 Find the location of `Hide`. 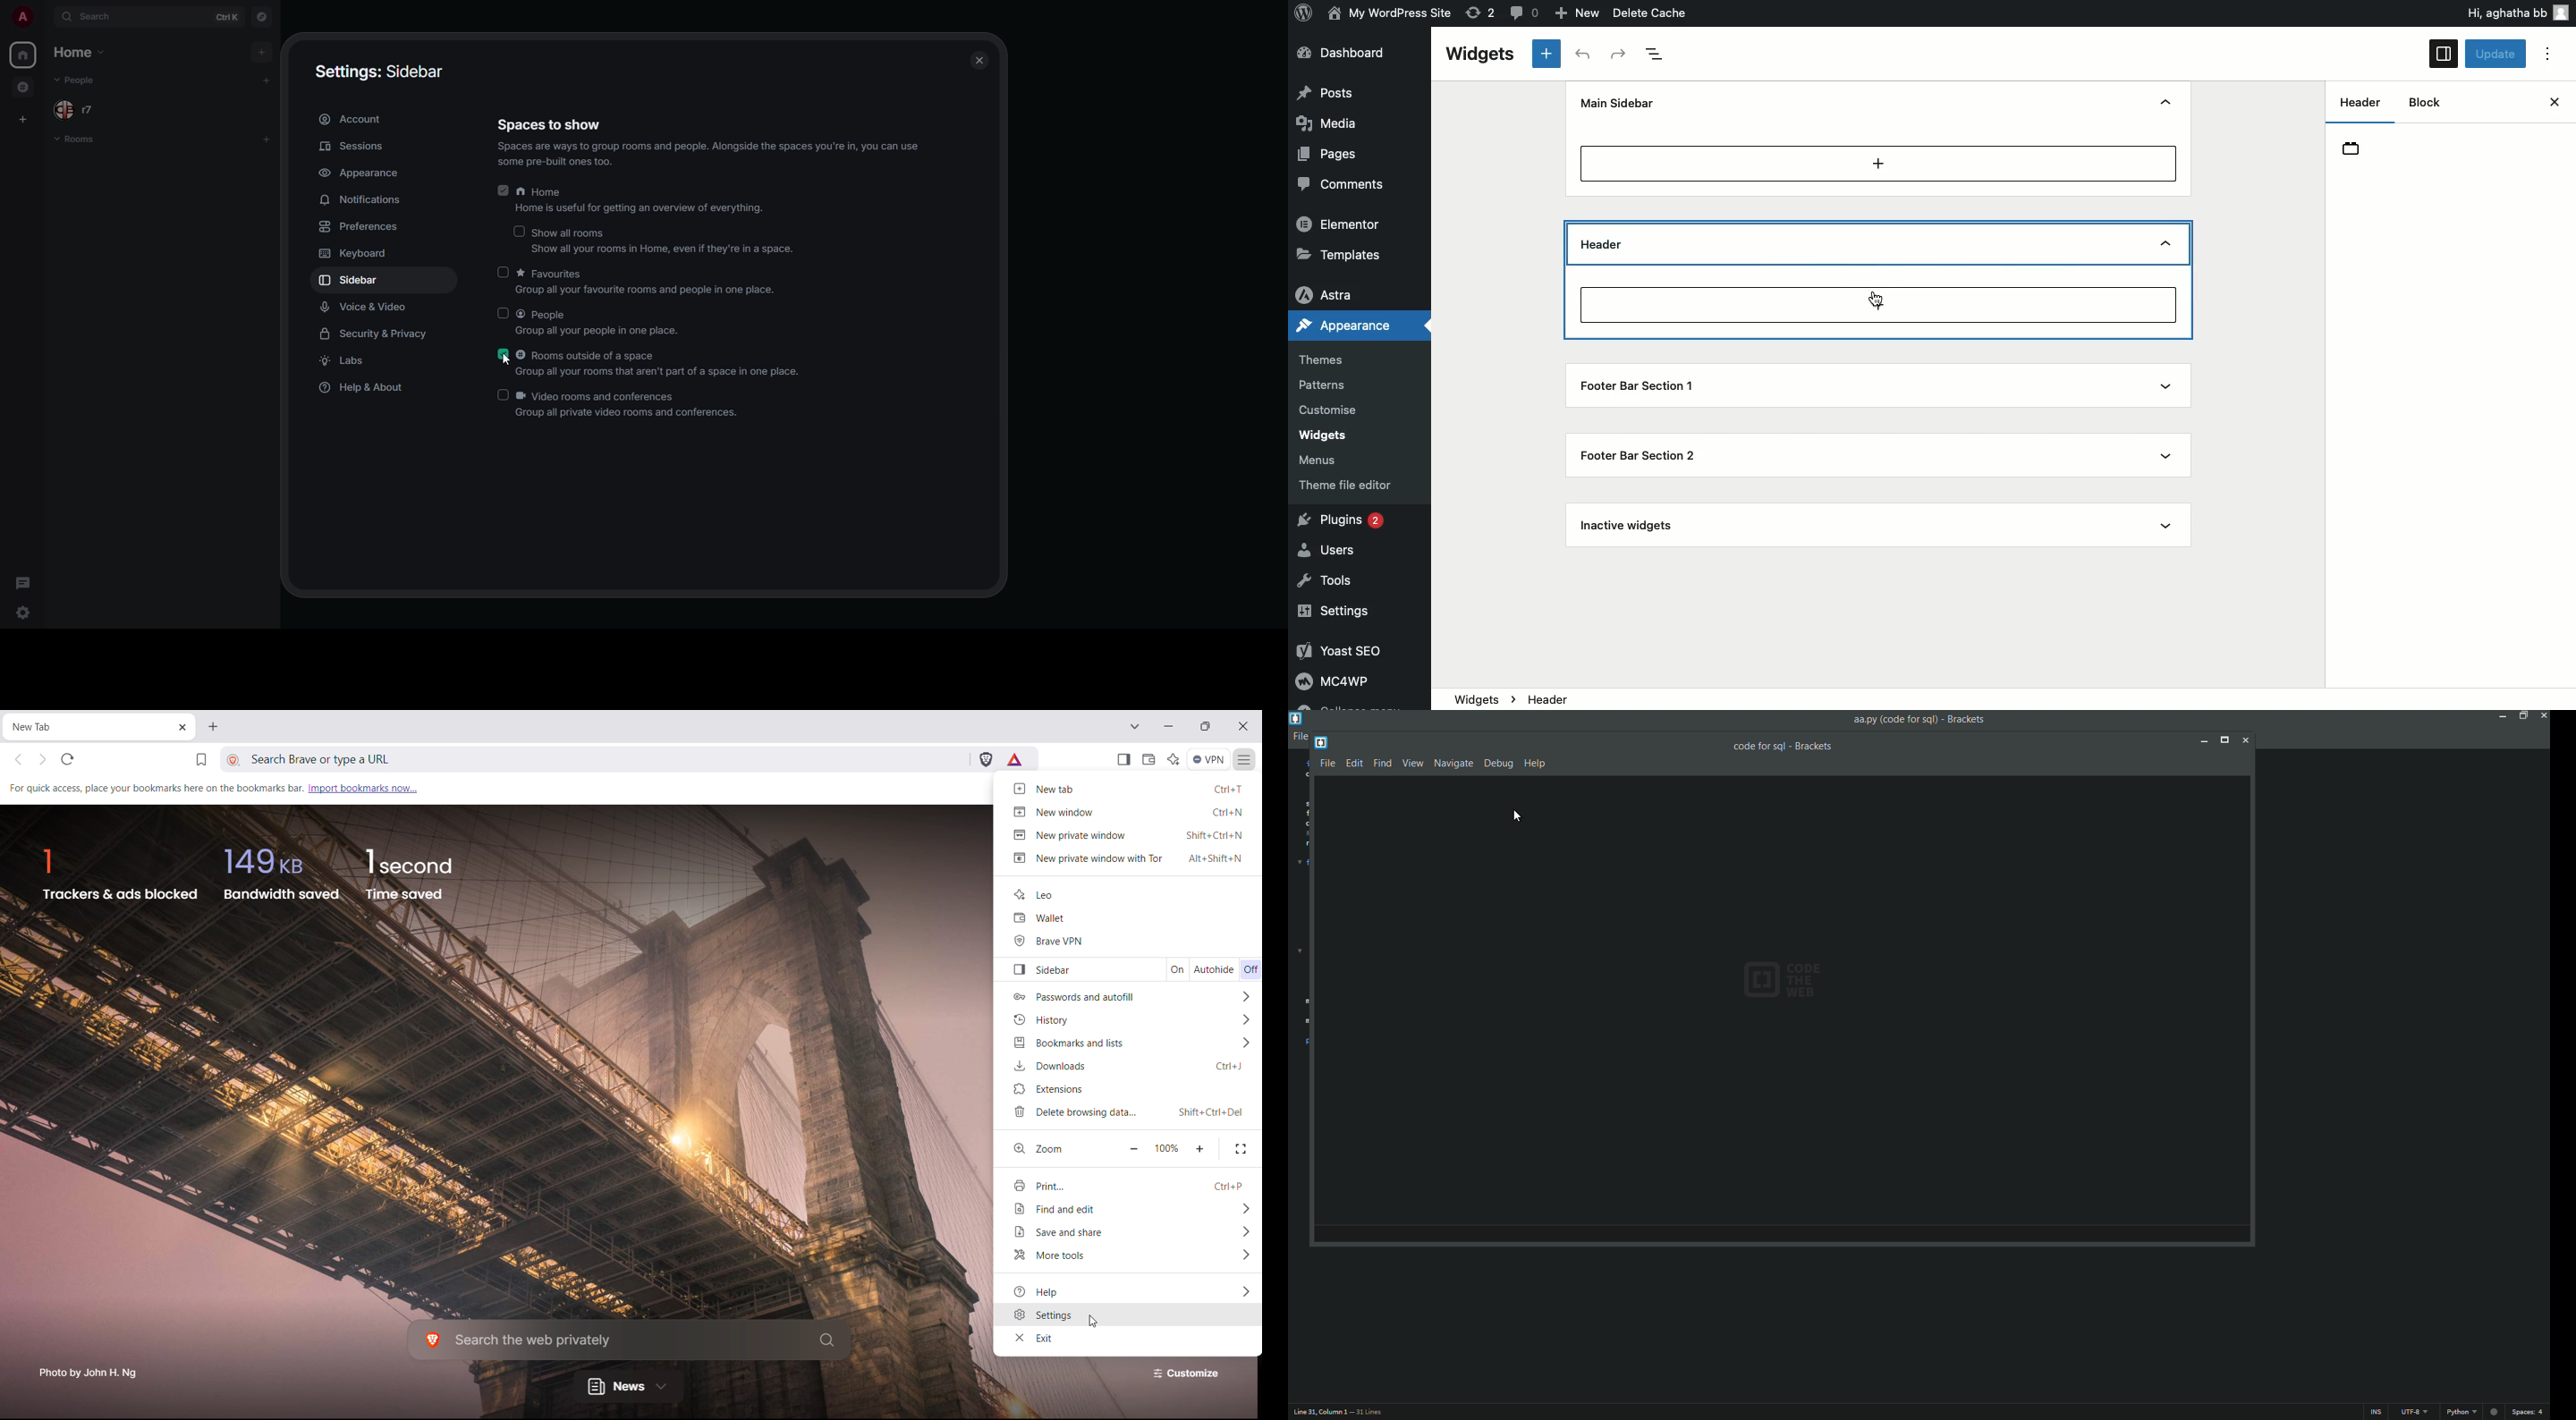

Hide is located at coordinates (2165, 104).